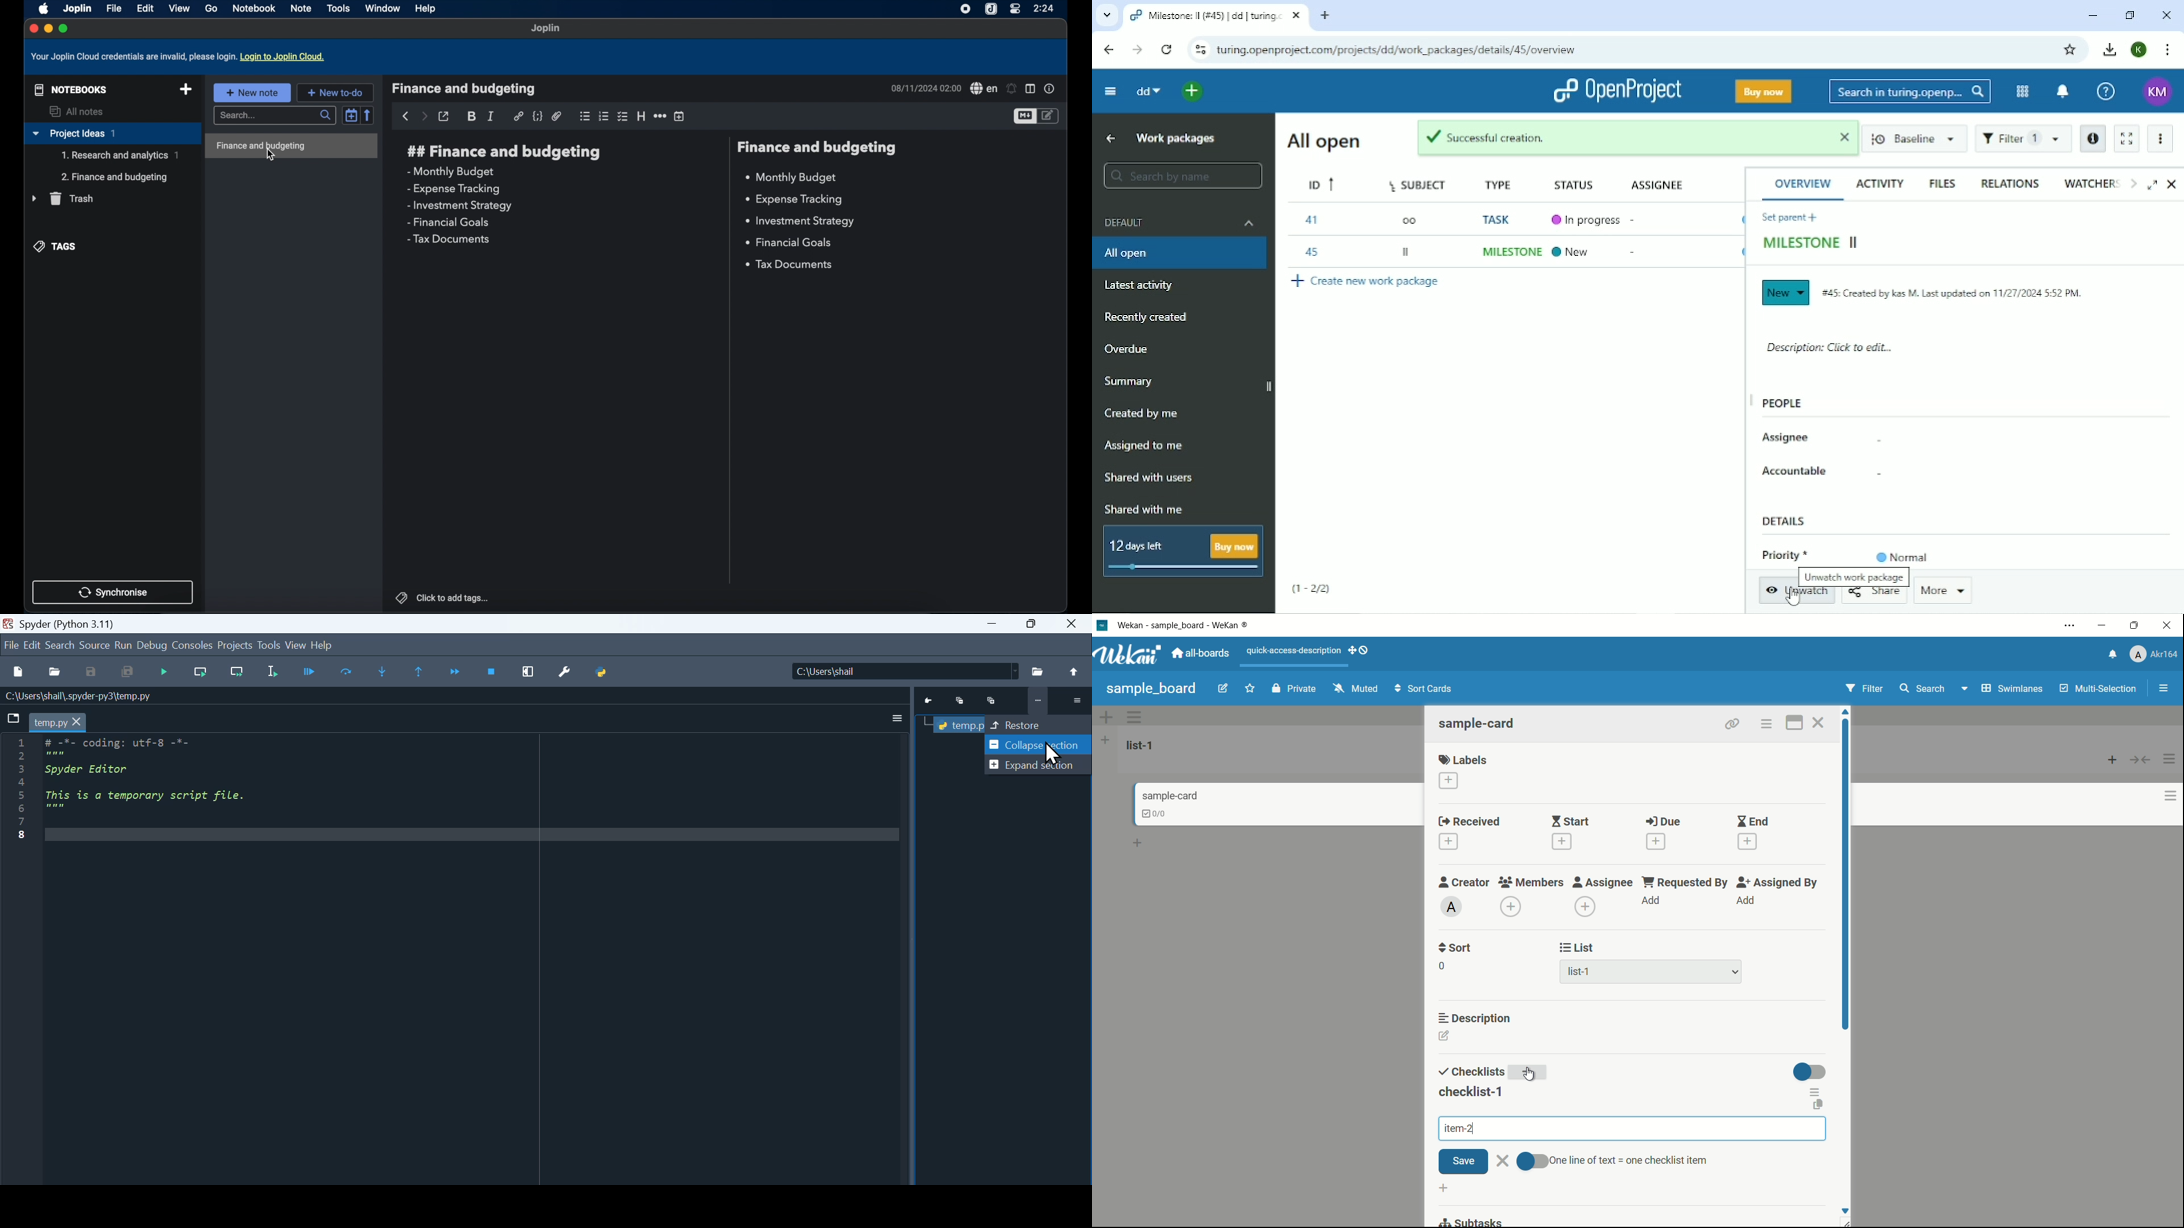 This screenshot has height=1232, width=2184. Describe the element at coordinates (445, 117) in the screenshot. I see `toggle external editing` at that location.